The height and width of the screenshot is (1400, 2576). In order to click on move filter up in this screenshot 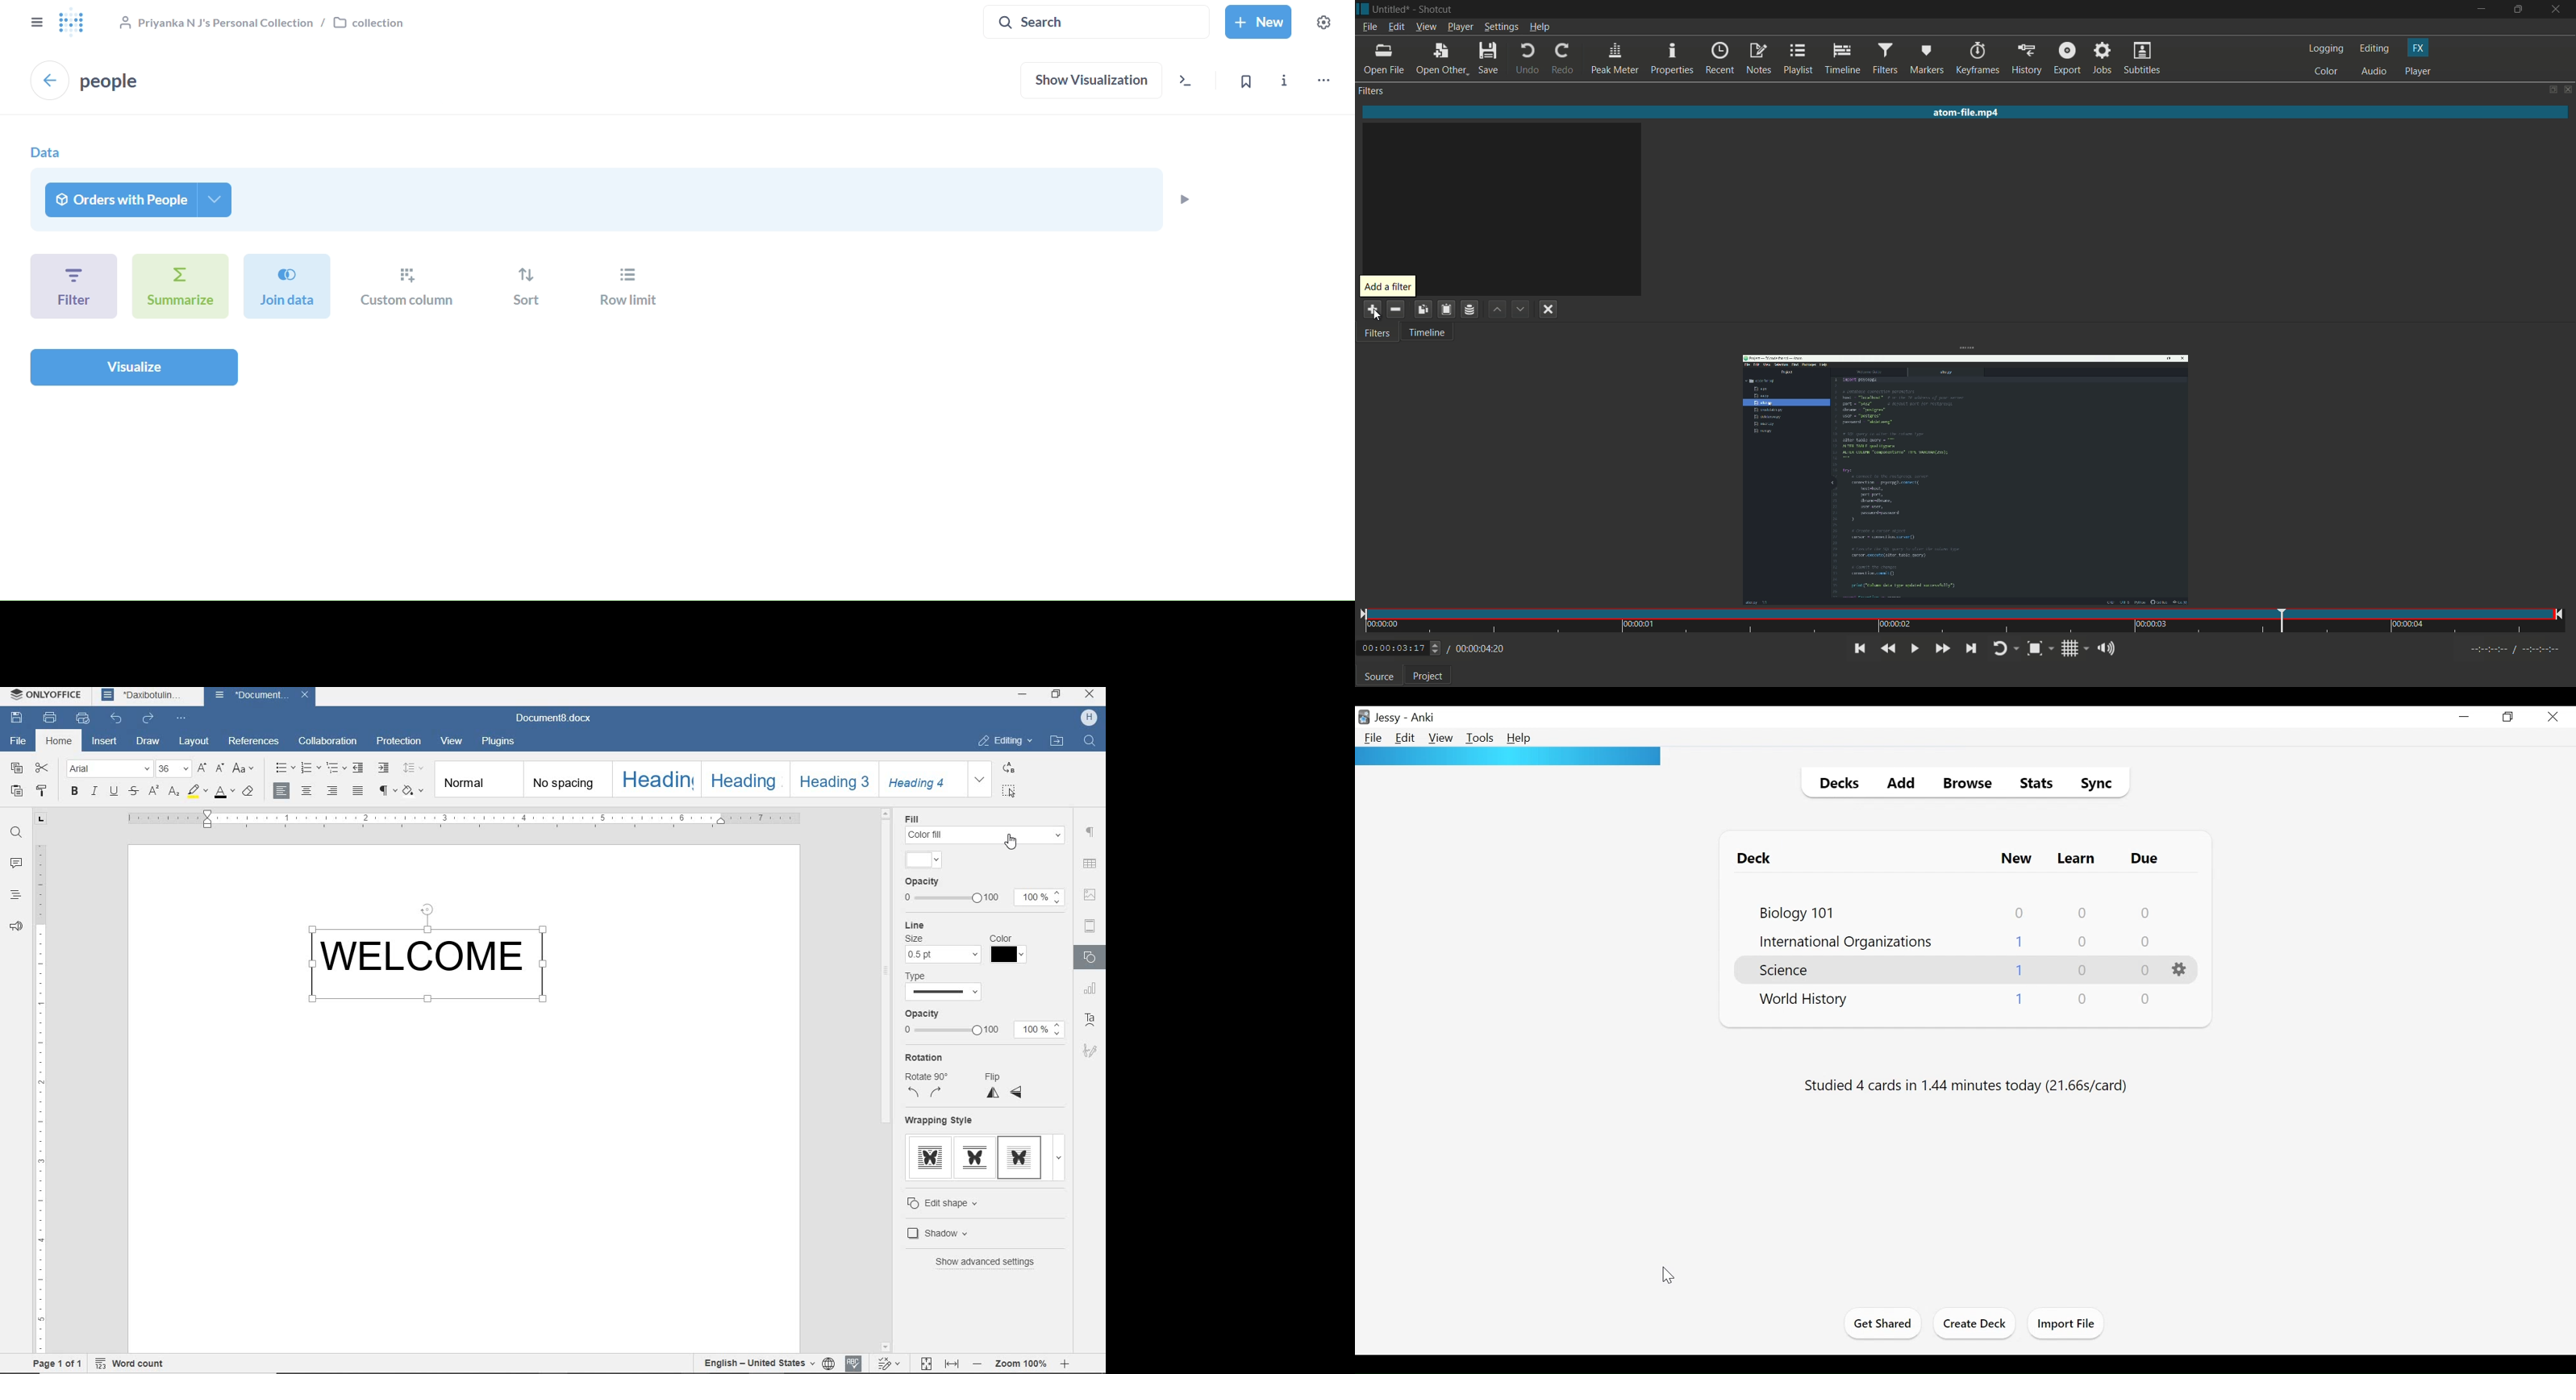, I will do `click(1497, 310)`.